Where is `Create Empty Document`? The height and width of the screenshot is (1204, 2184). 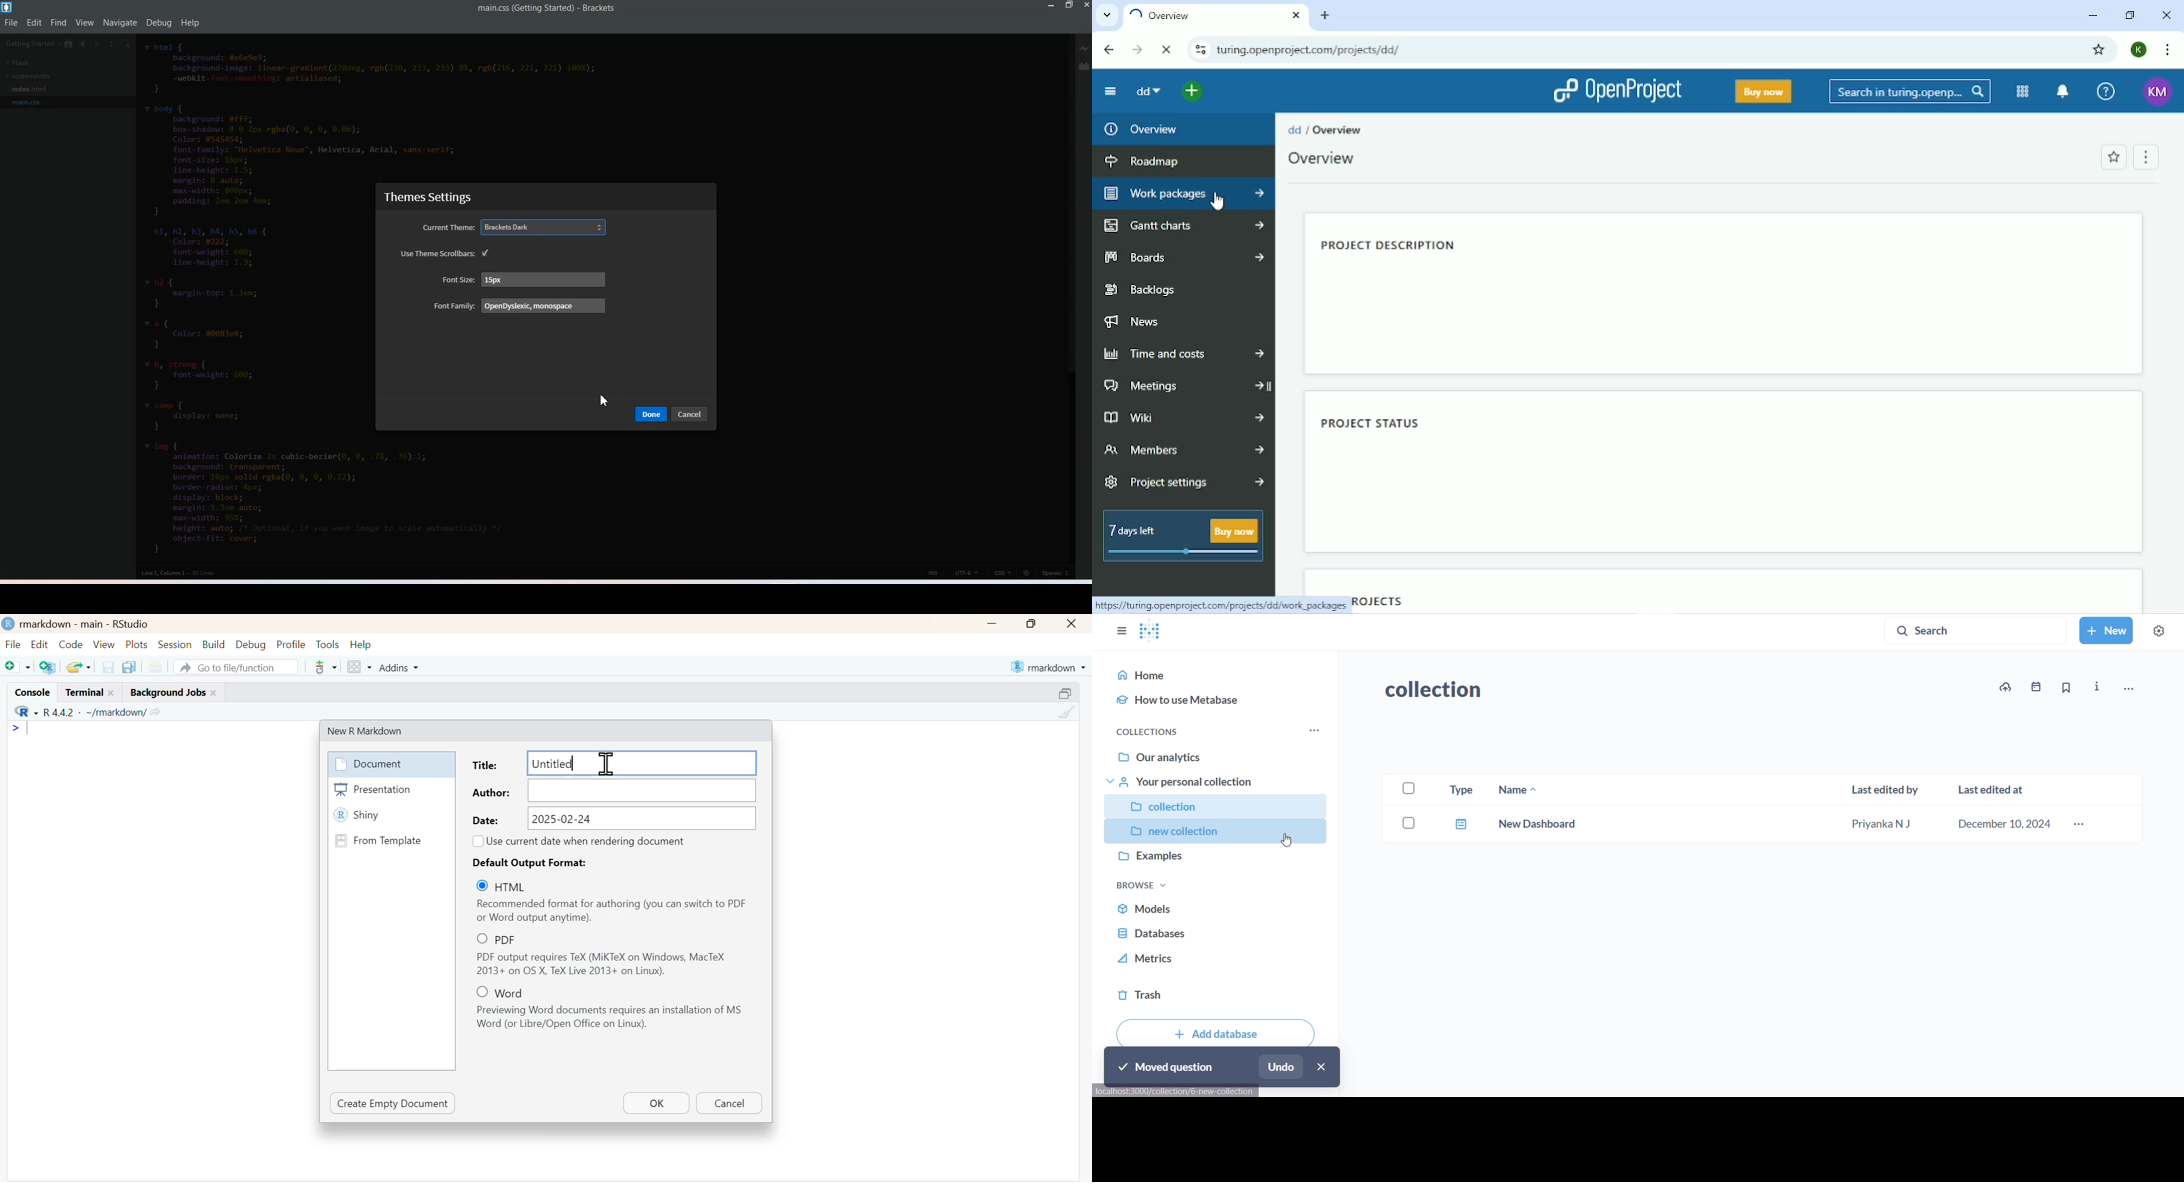
Create Empty Document is located at coordinates (393, 1104).